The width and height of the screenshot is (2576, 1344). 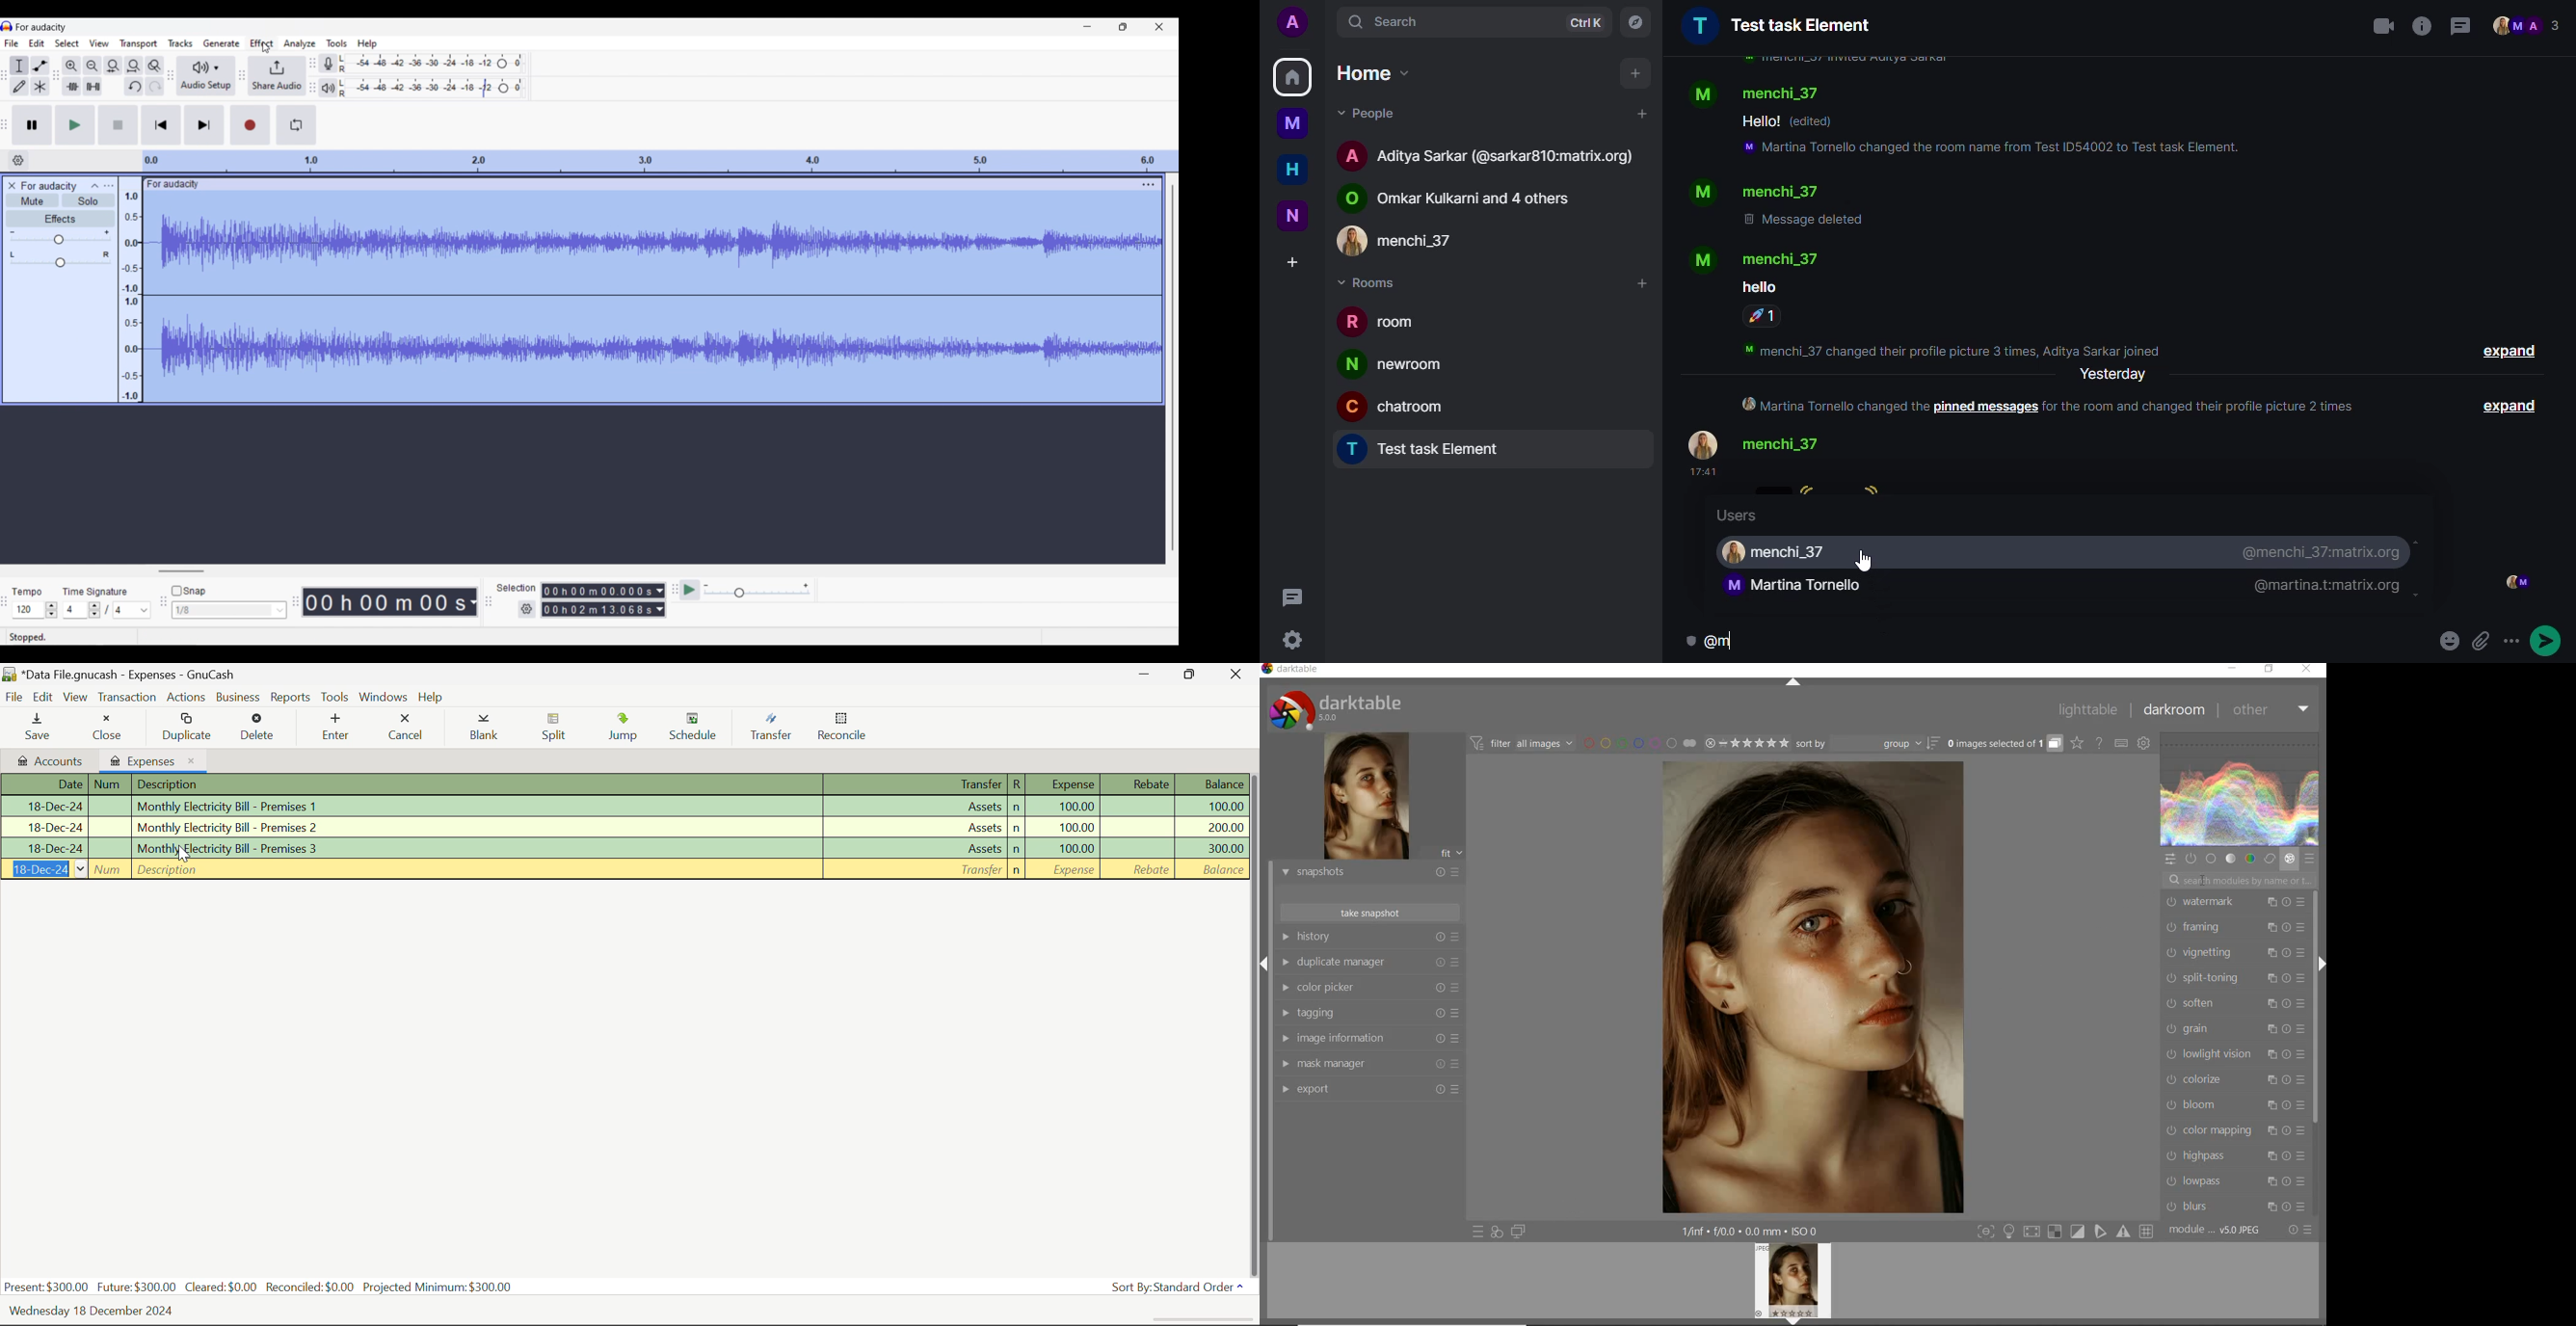 I want to click on Play at speed/Play at speed once, so click(x=689, y=590).